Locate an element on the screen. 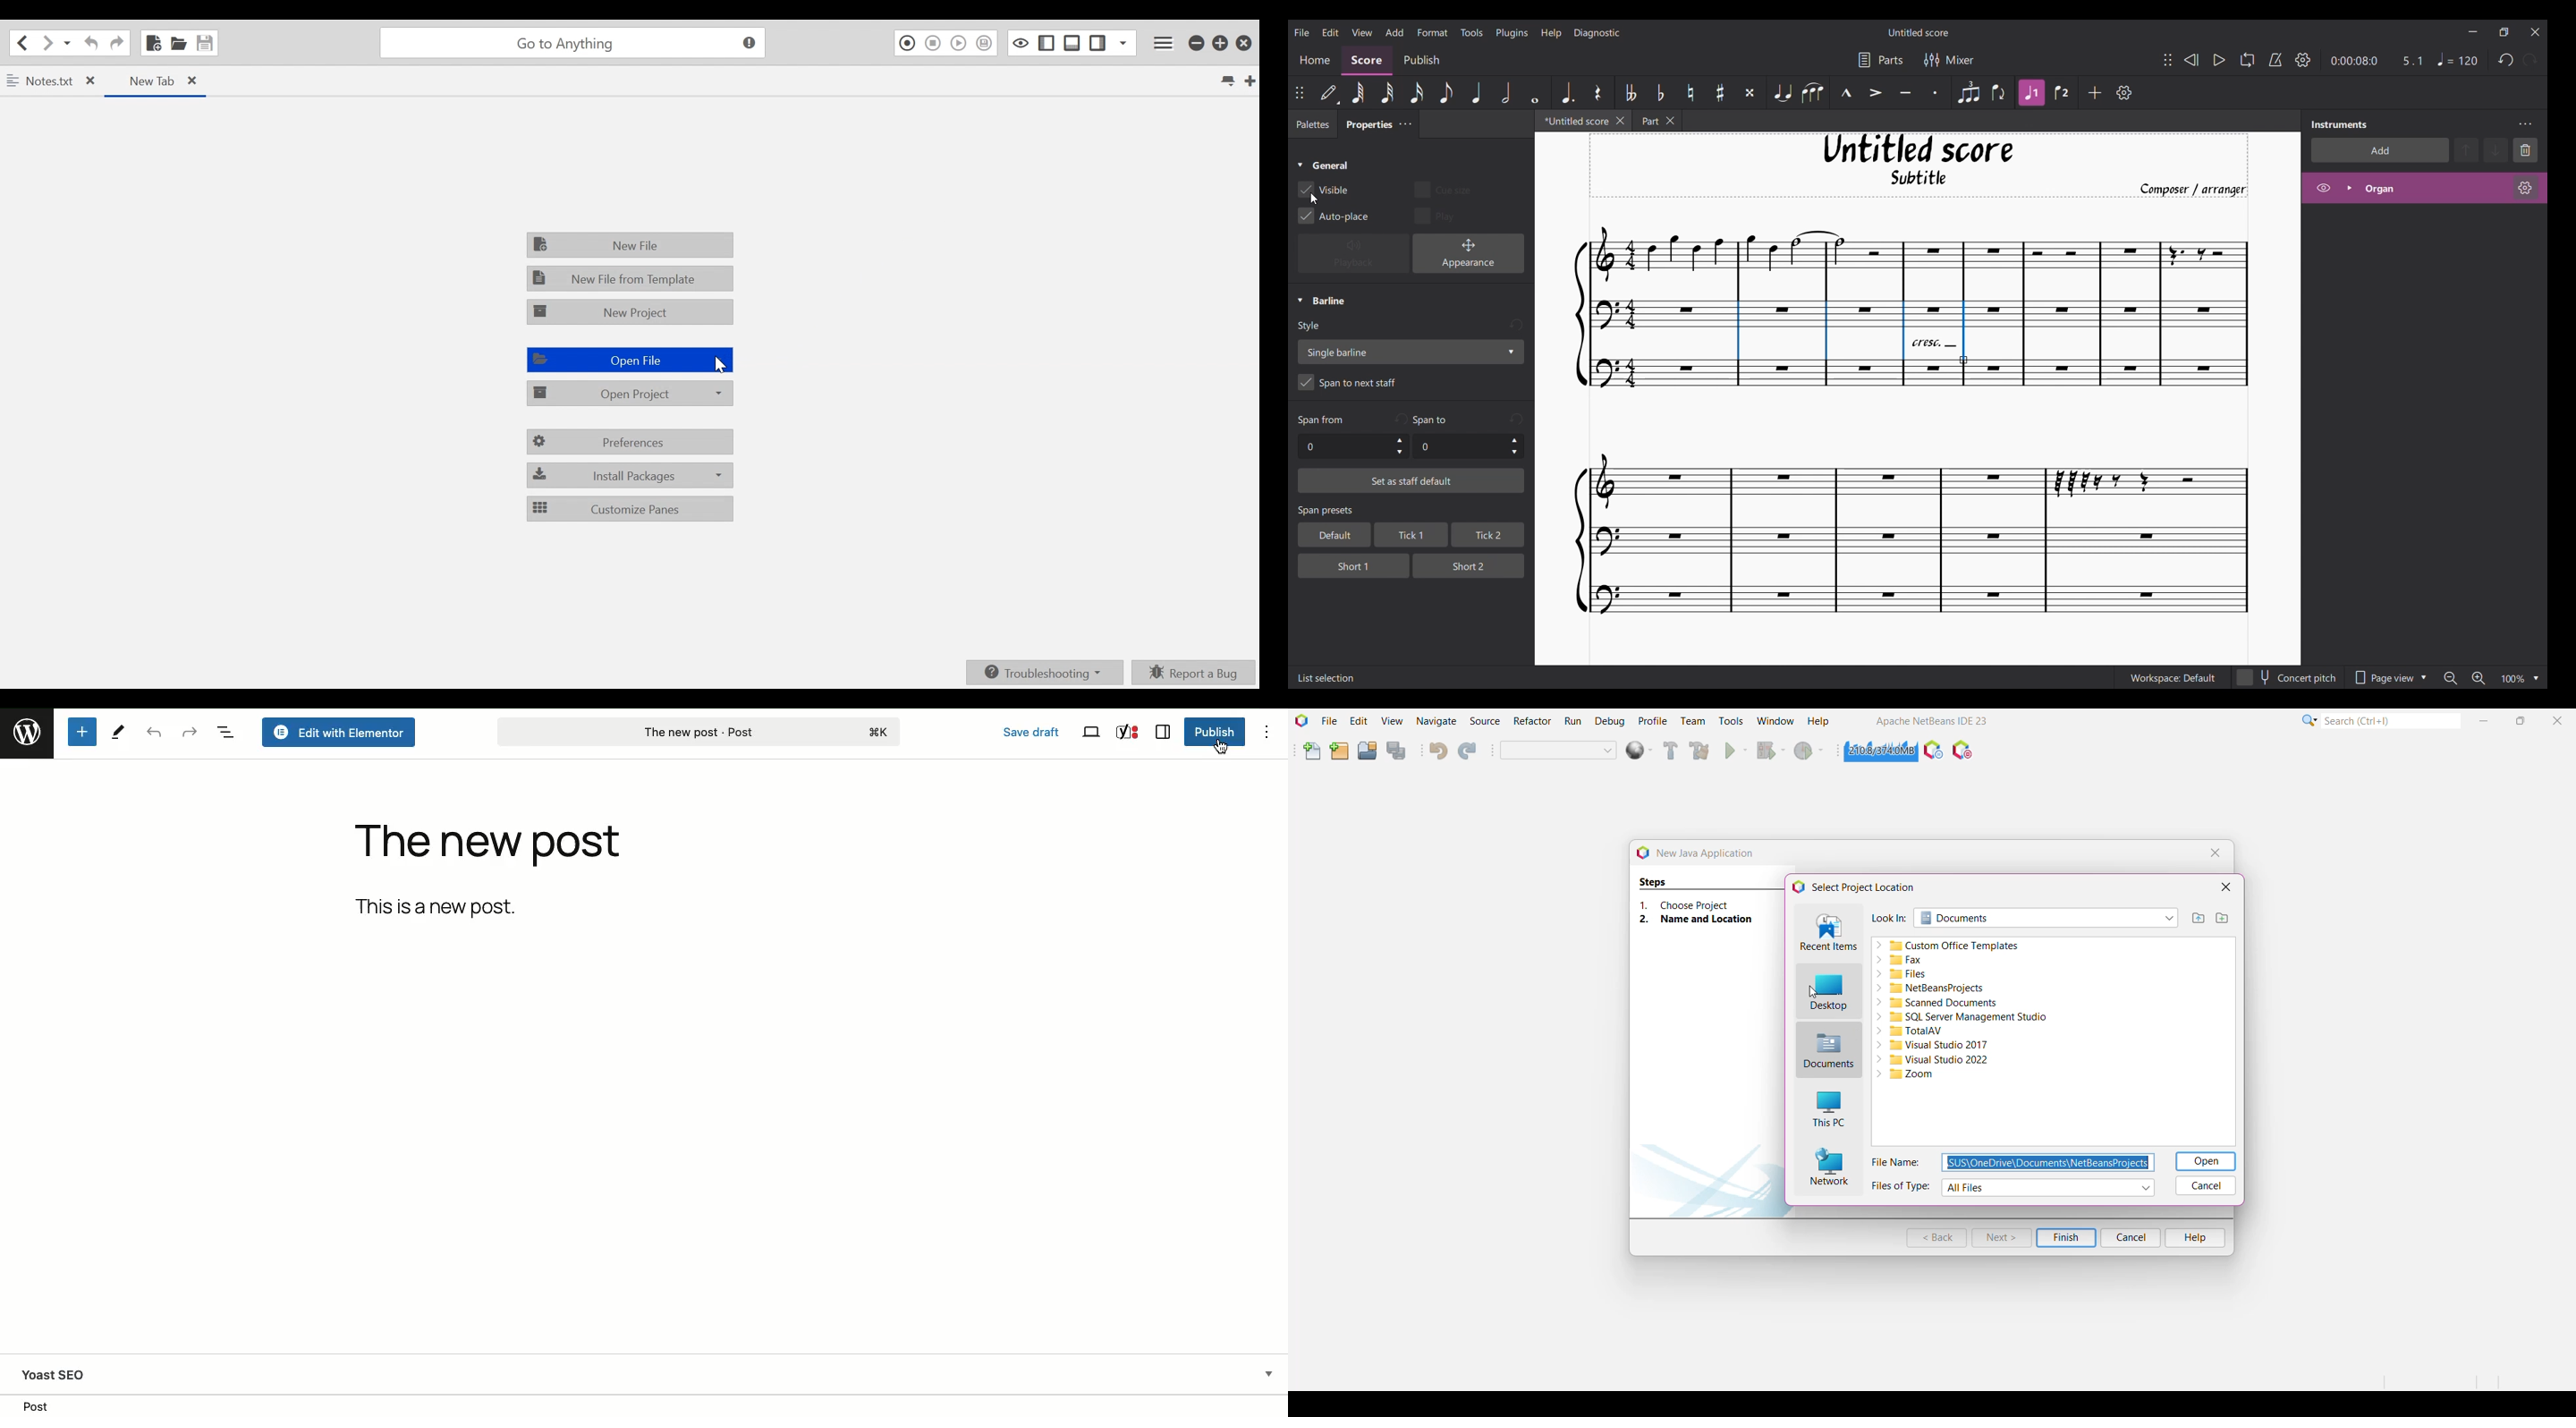 Image resolution: width=2576 pixels, height=1428 pixels. Toggle for Concert pitch is located at coordinates (2287, 678).